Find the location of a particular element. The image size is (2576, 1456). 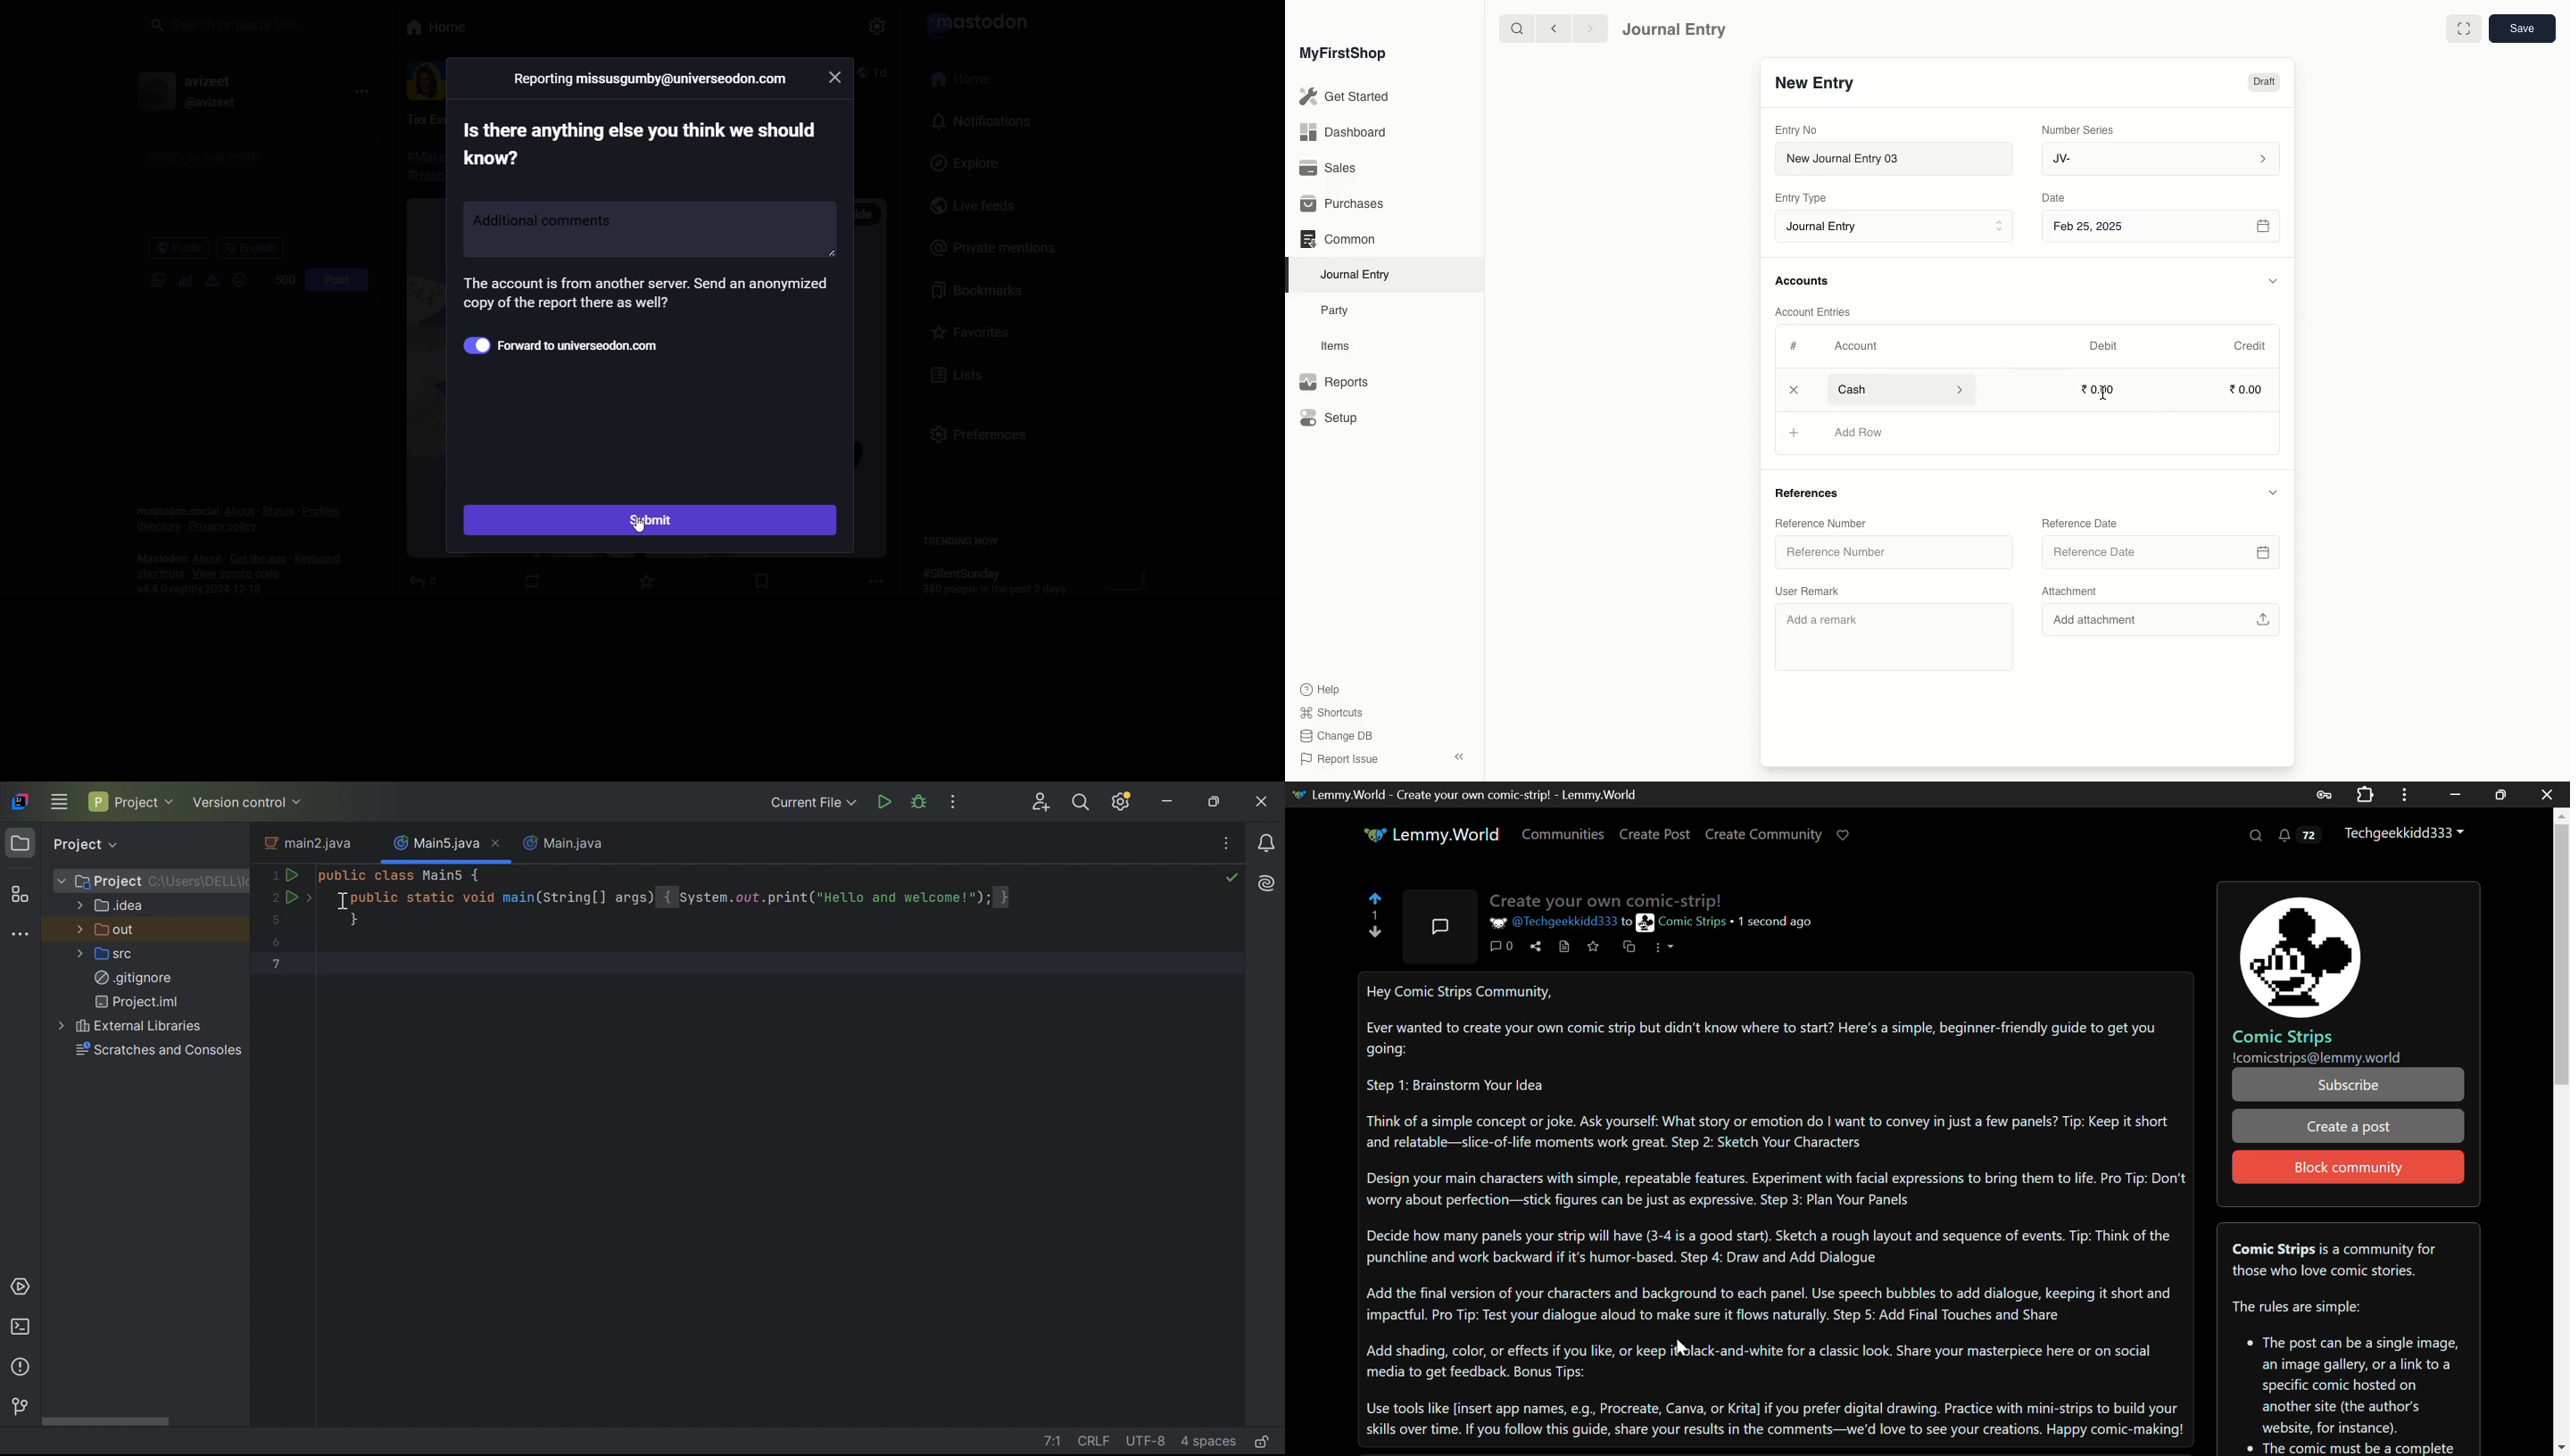

Cash is located at coordinates (1900, 389).